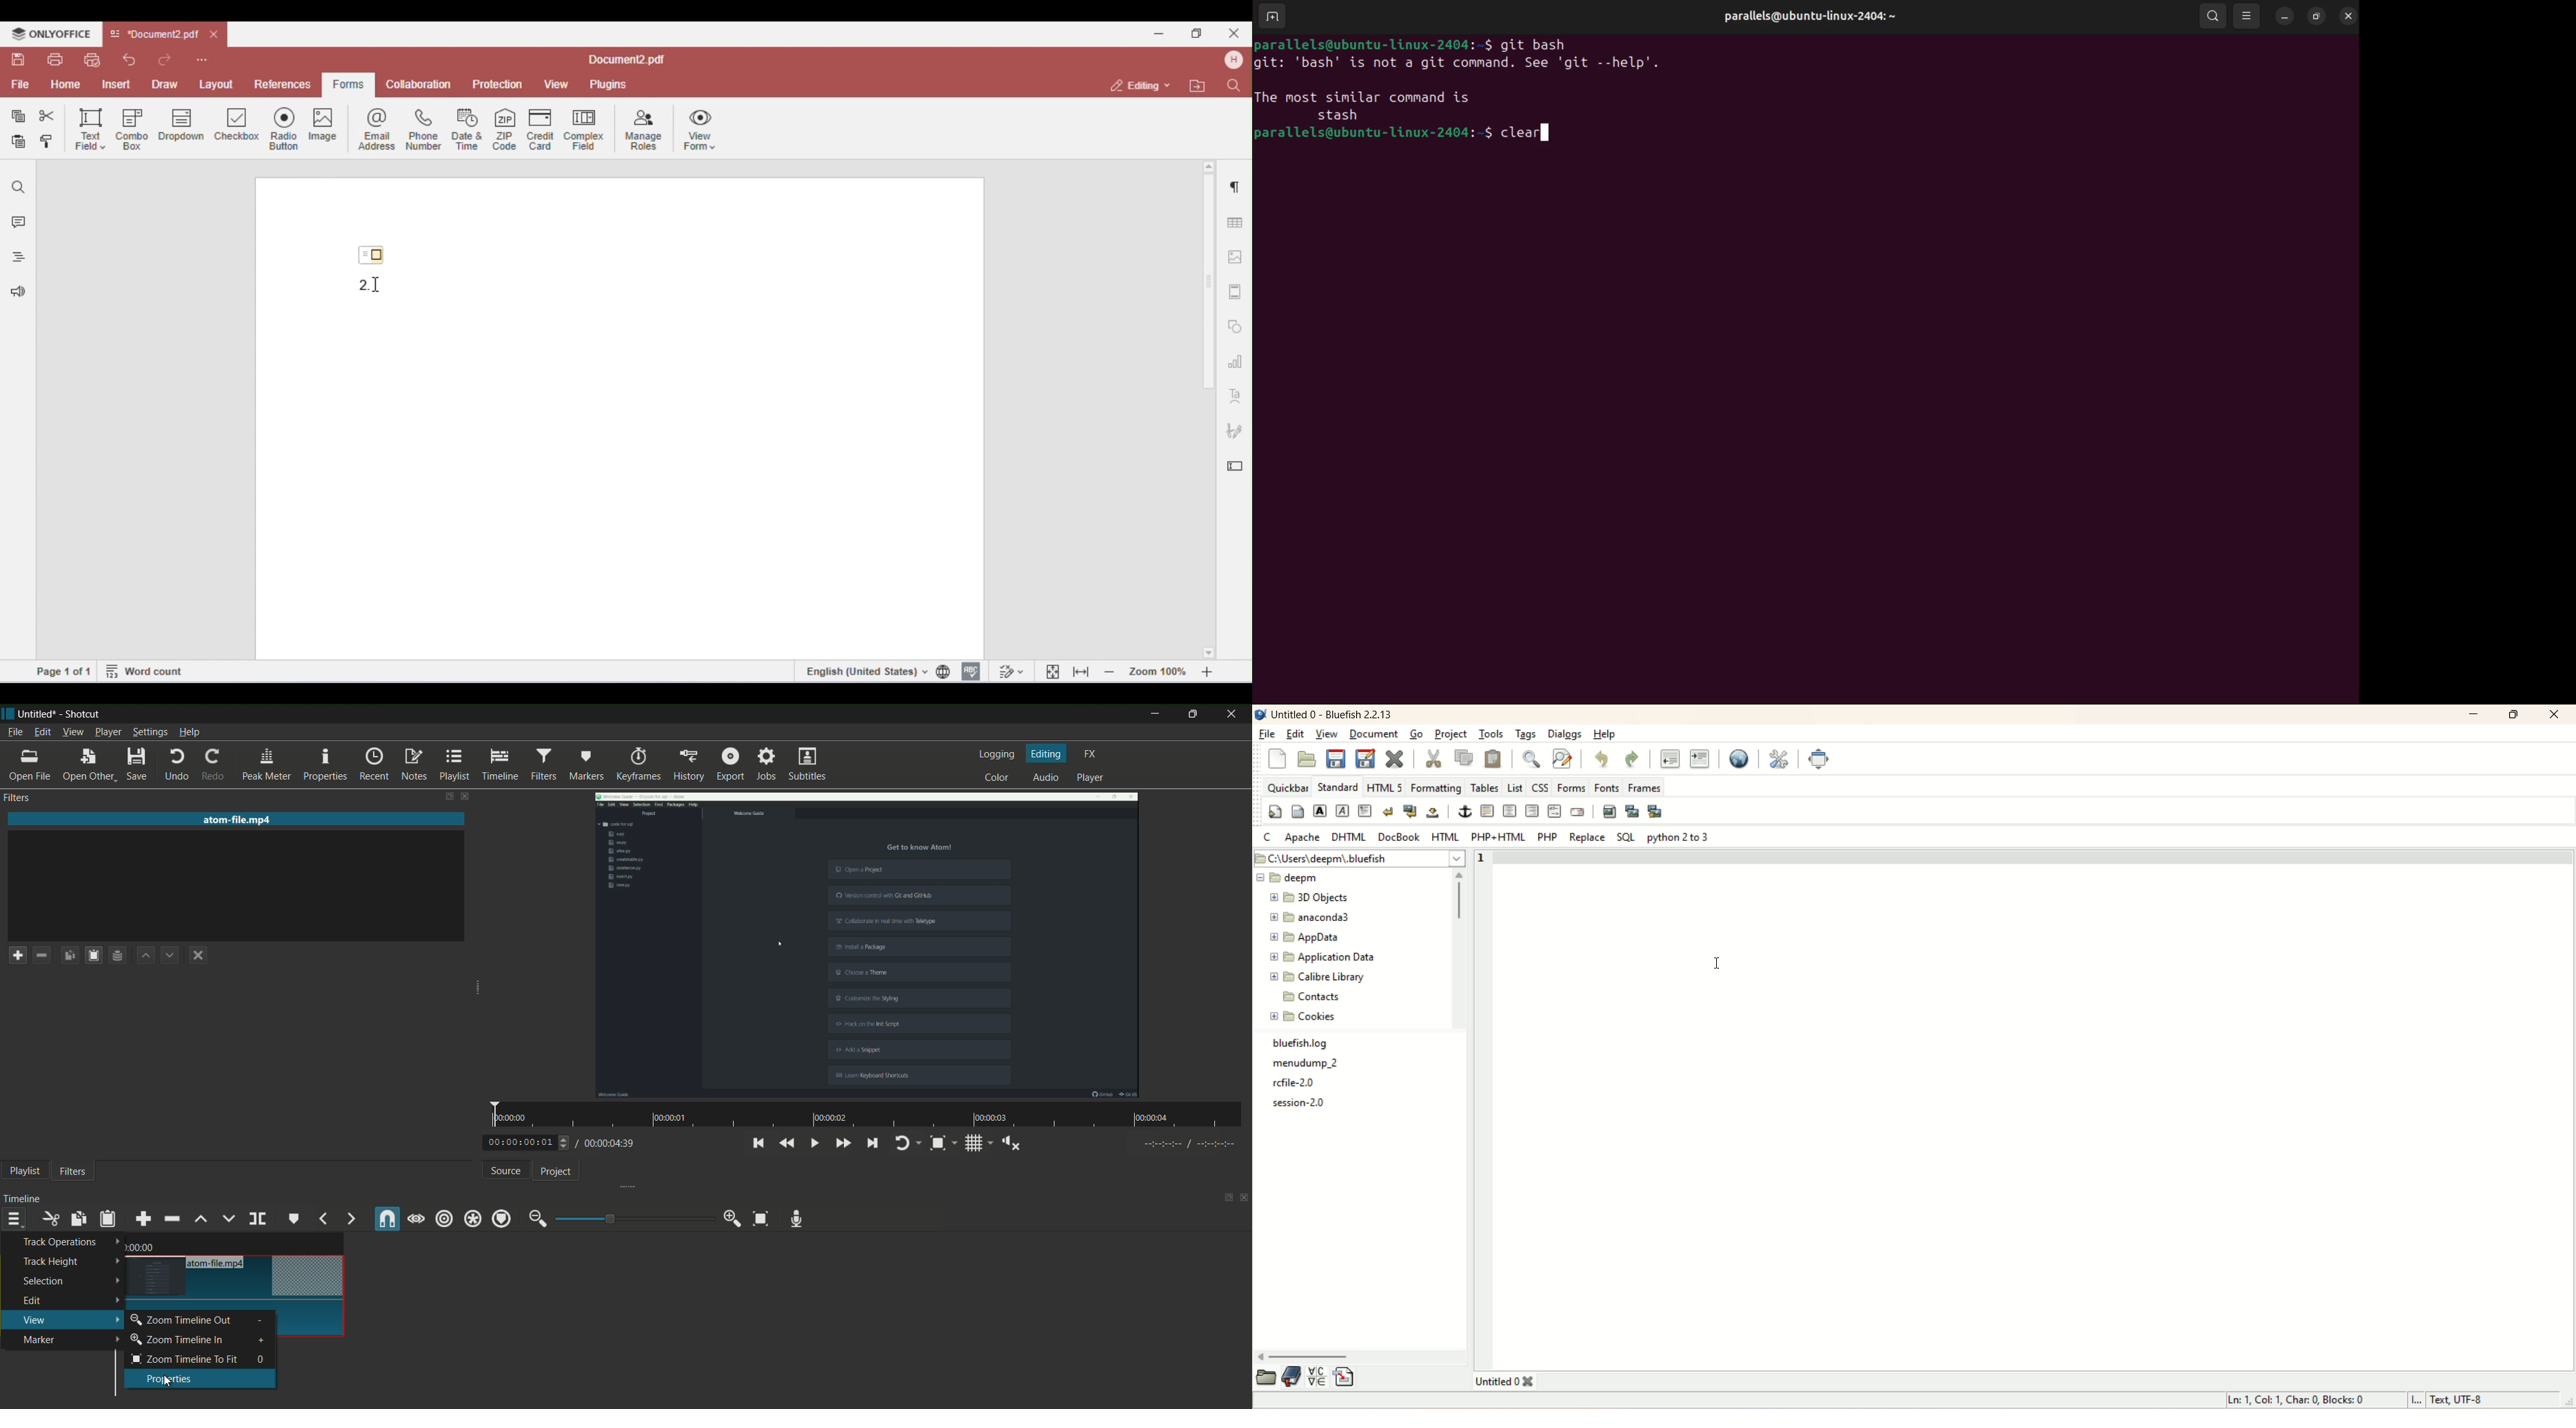 Image resolution: width=2576 pixels, height=1428 pixels. I want to click on view, so click(69, 1318).